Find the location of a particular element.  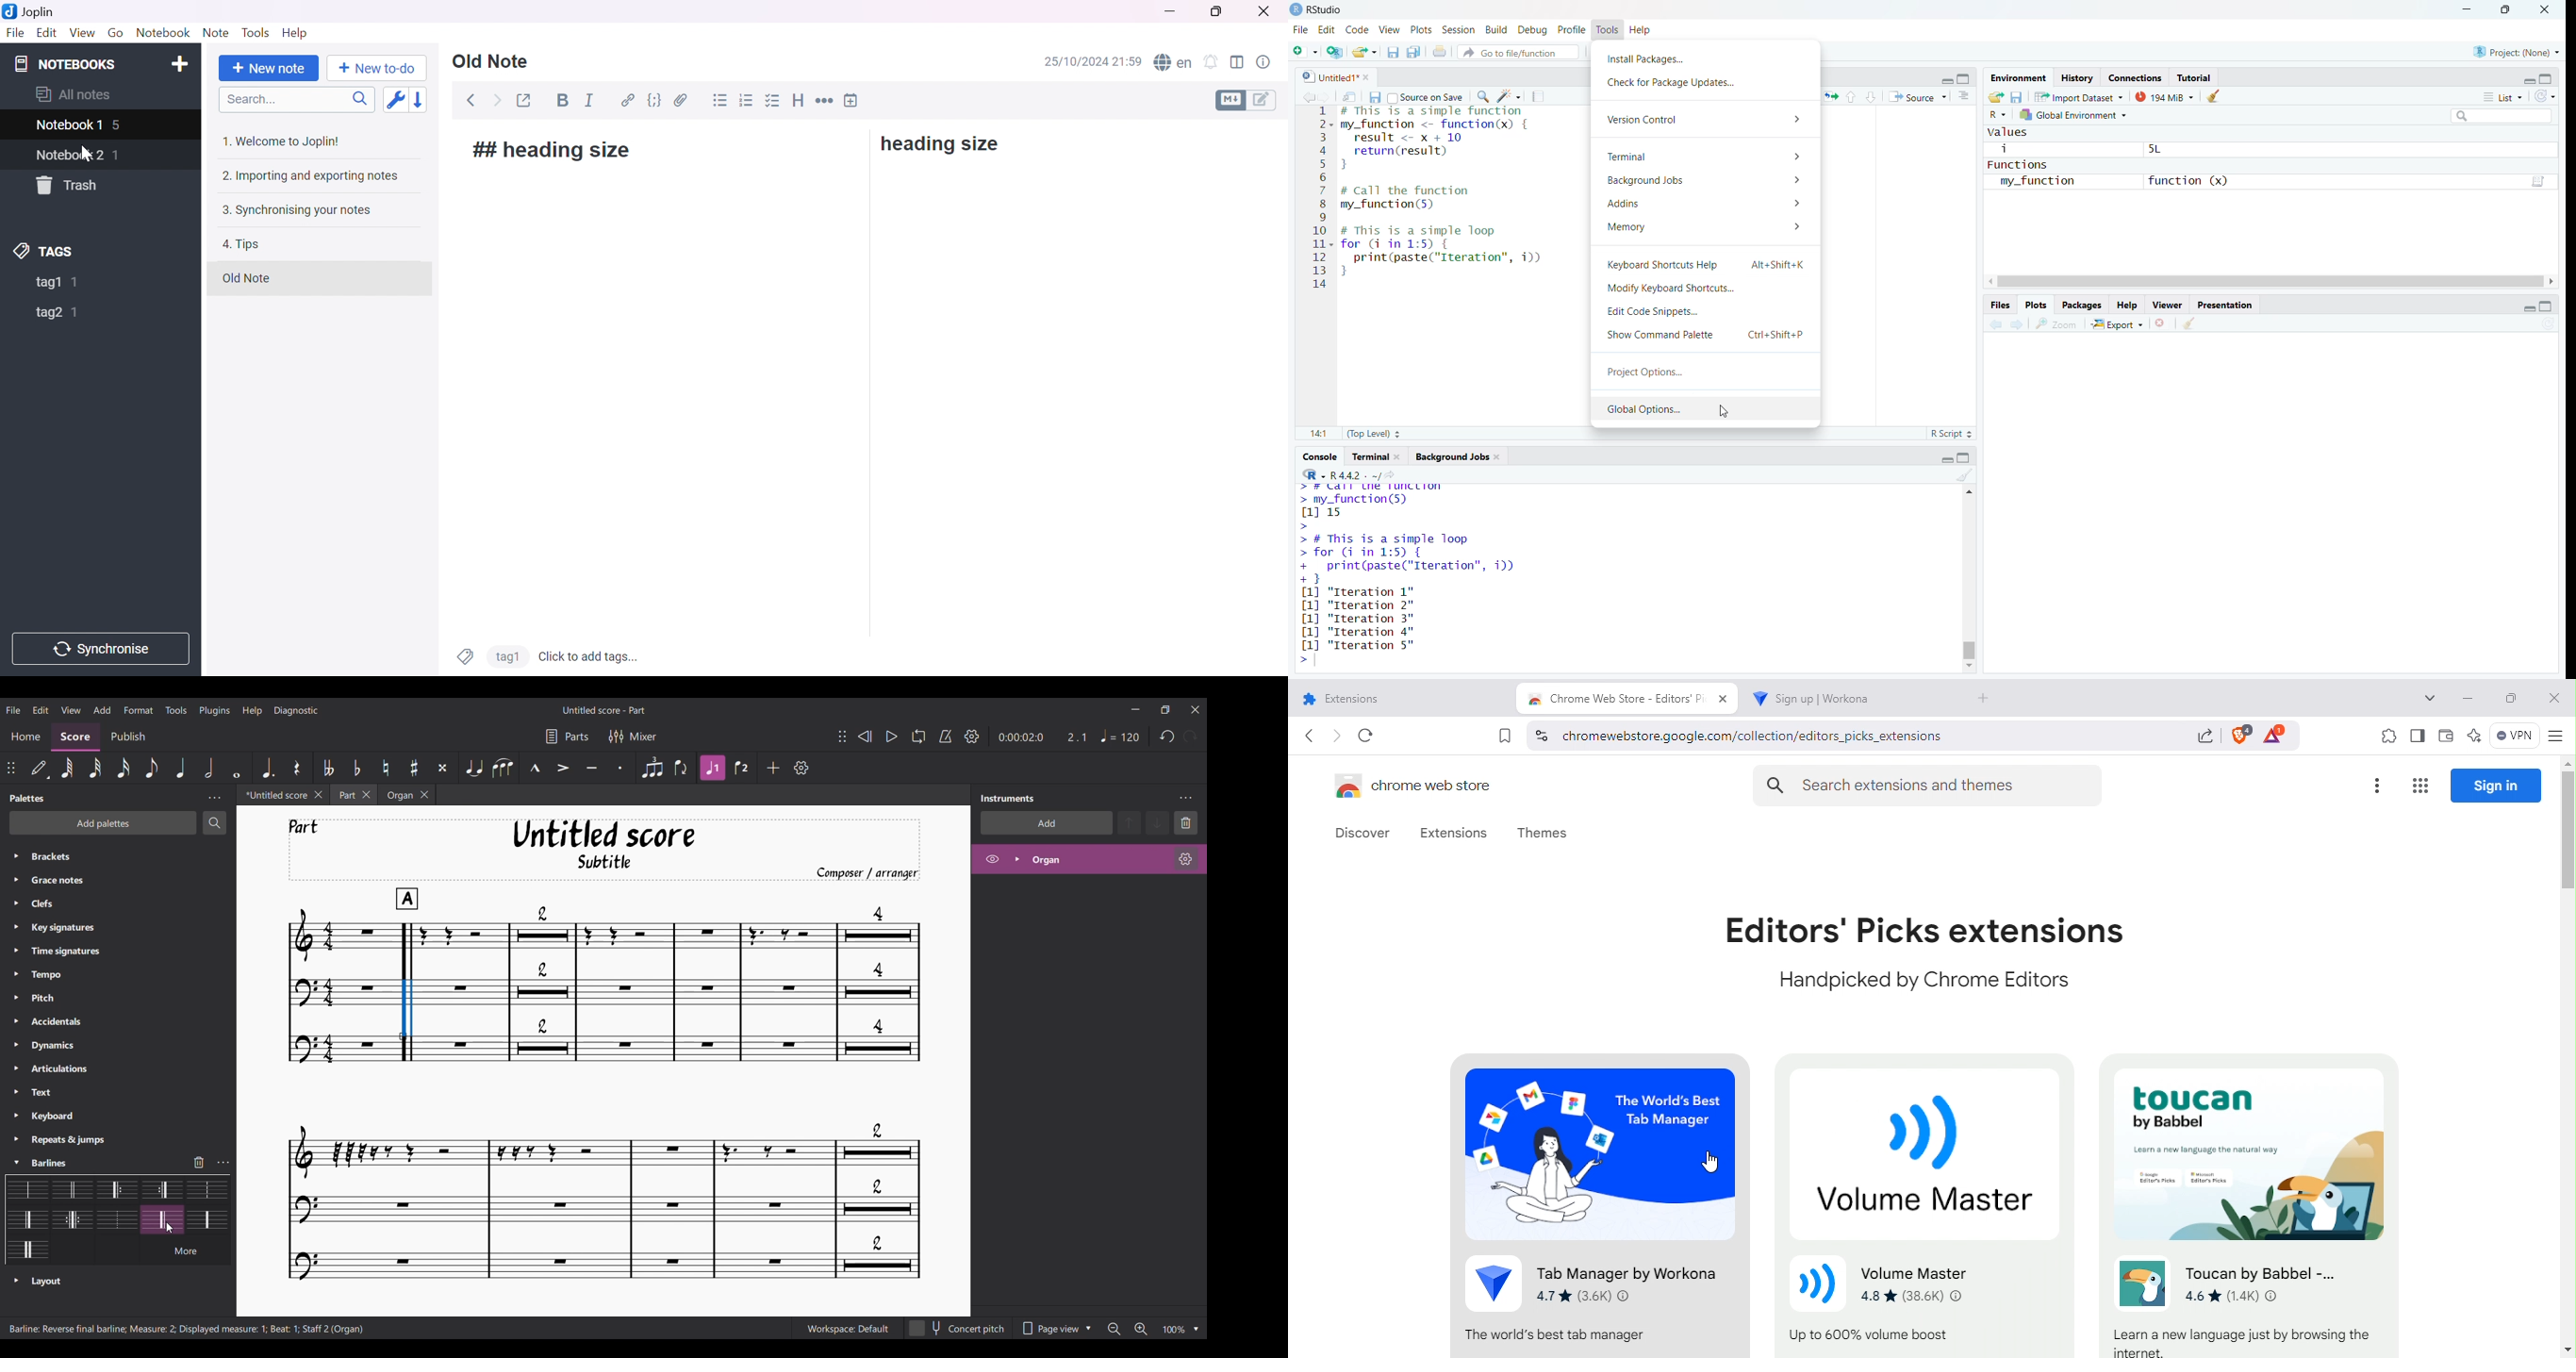

Background Jobs is located at coordinates (1707, 181).